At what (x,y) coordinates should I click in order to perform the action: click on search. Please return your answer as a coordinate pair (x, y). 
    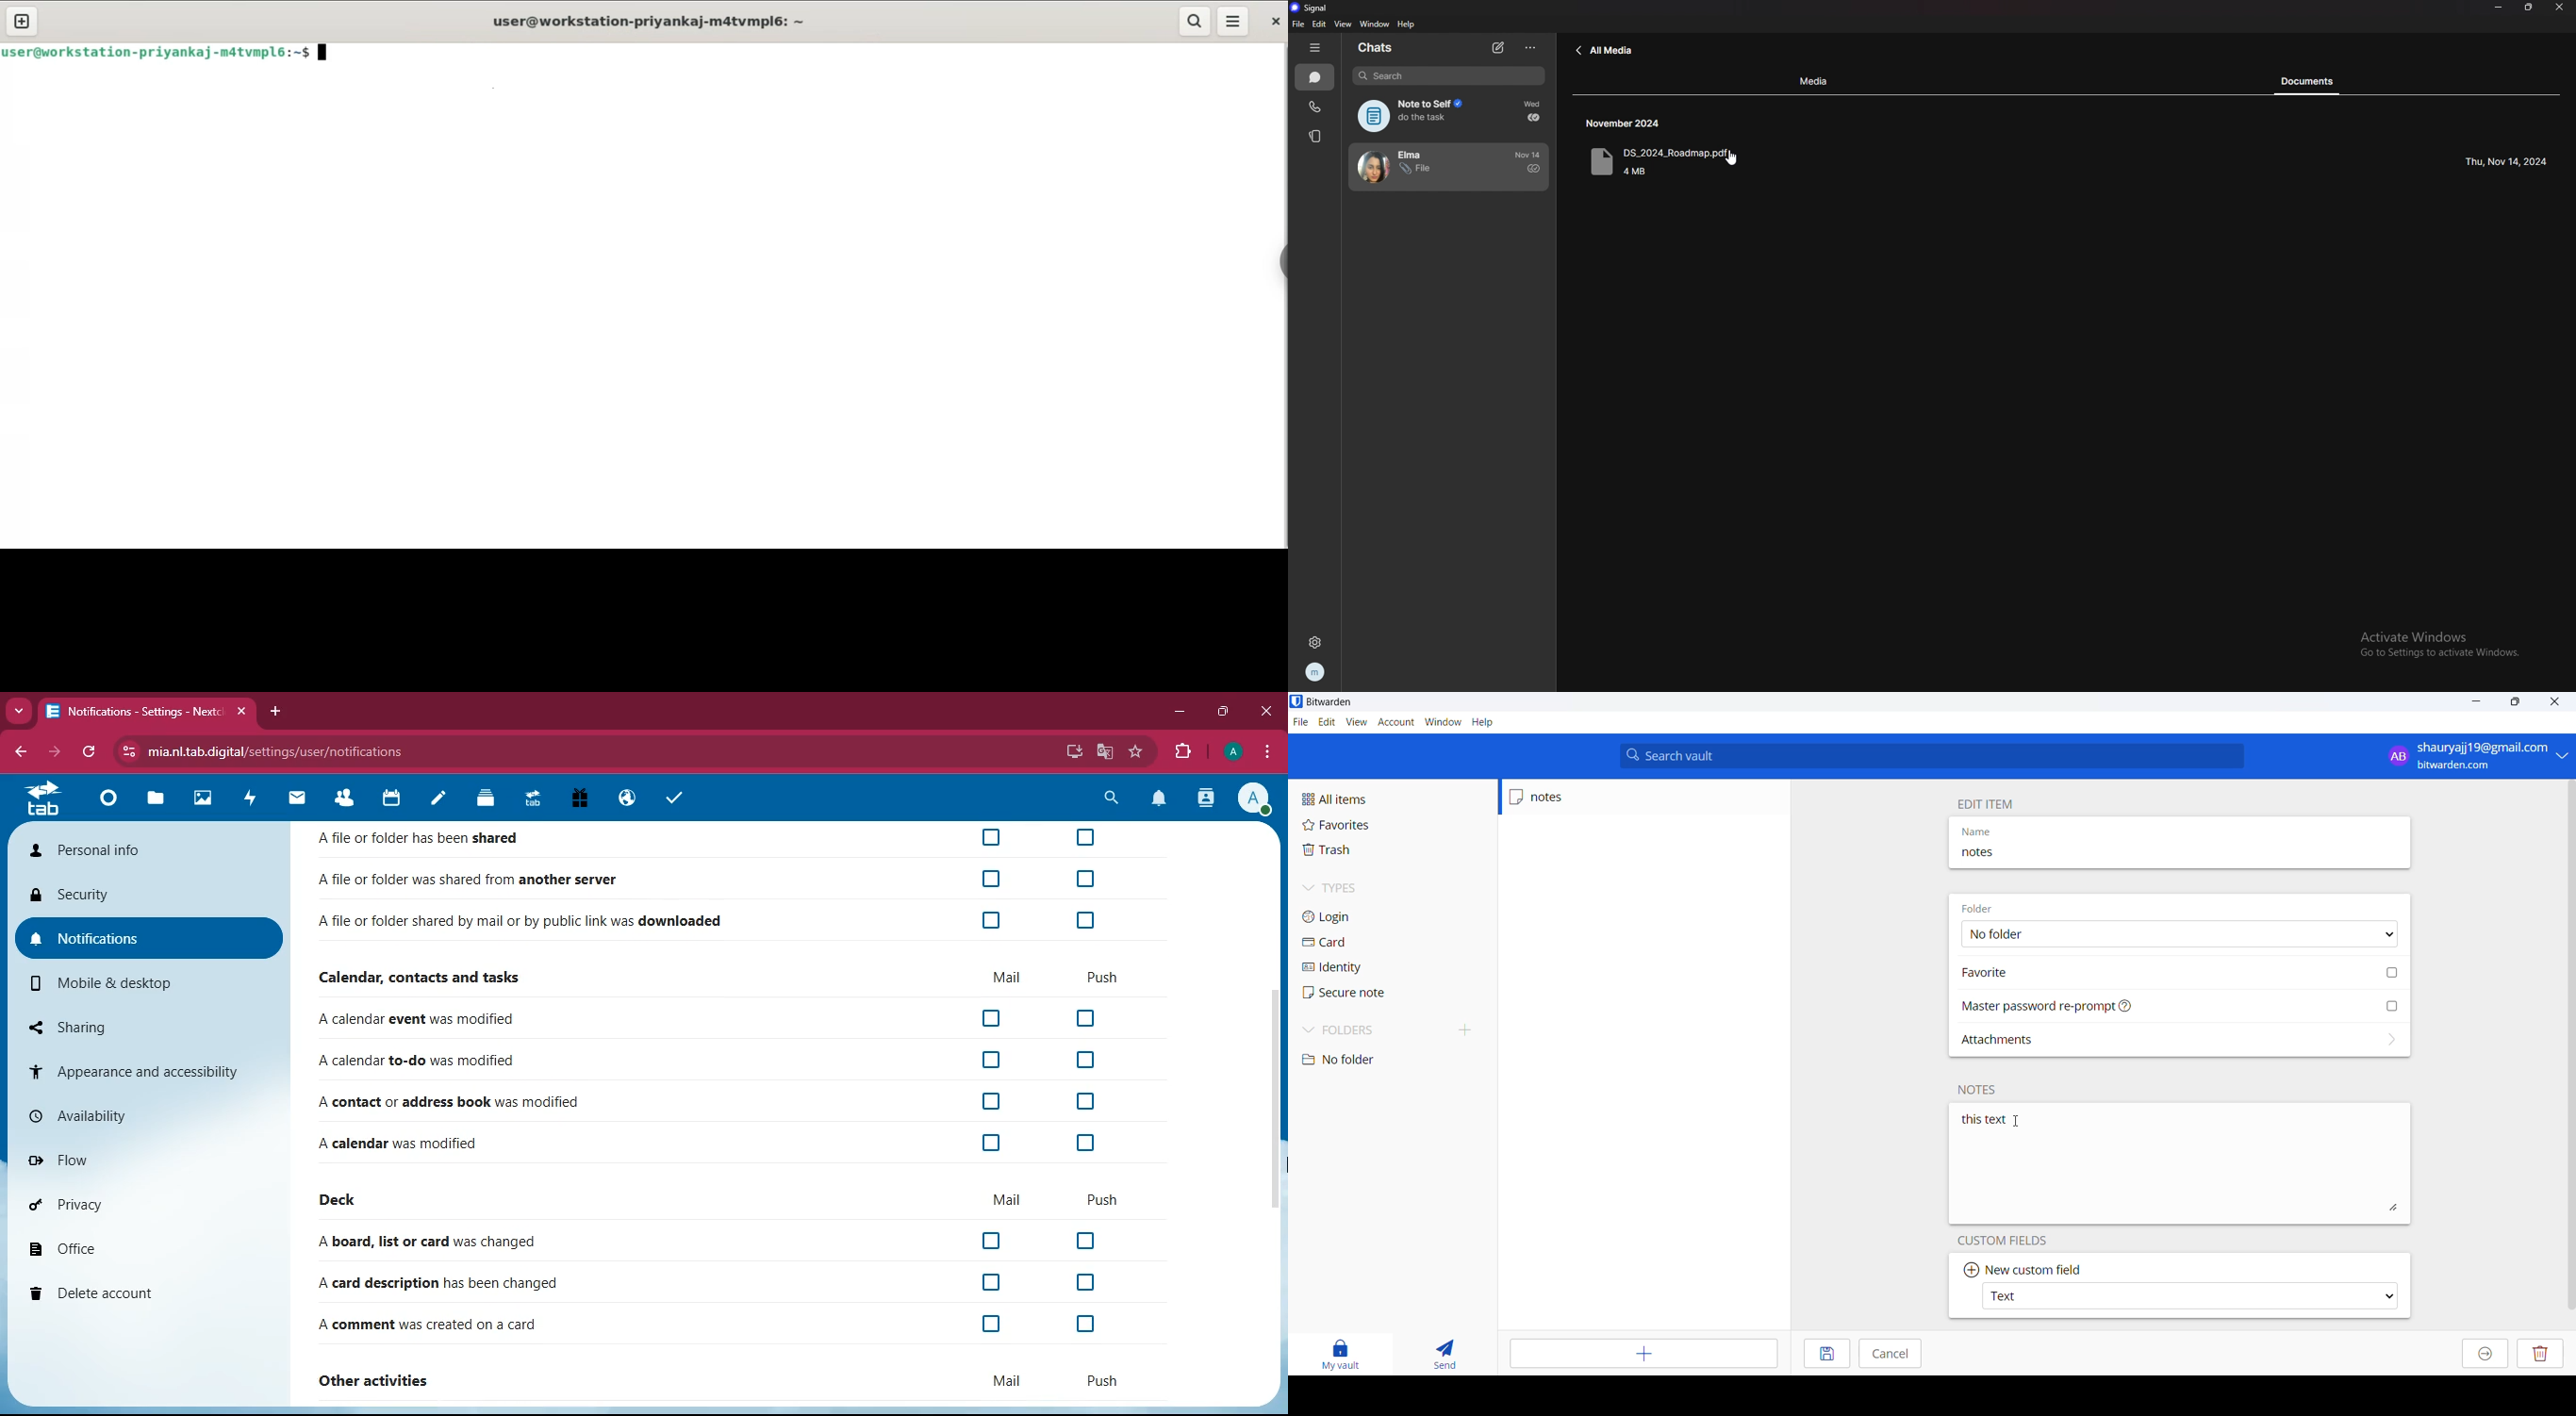
    Looking at the image, I should click on (1111, 797).